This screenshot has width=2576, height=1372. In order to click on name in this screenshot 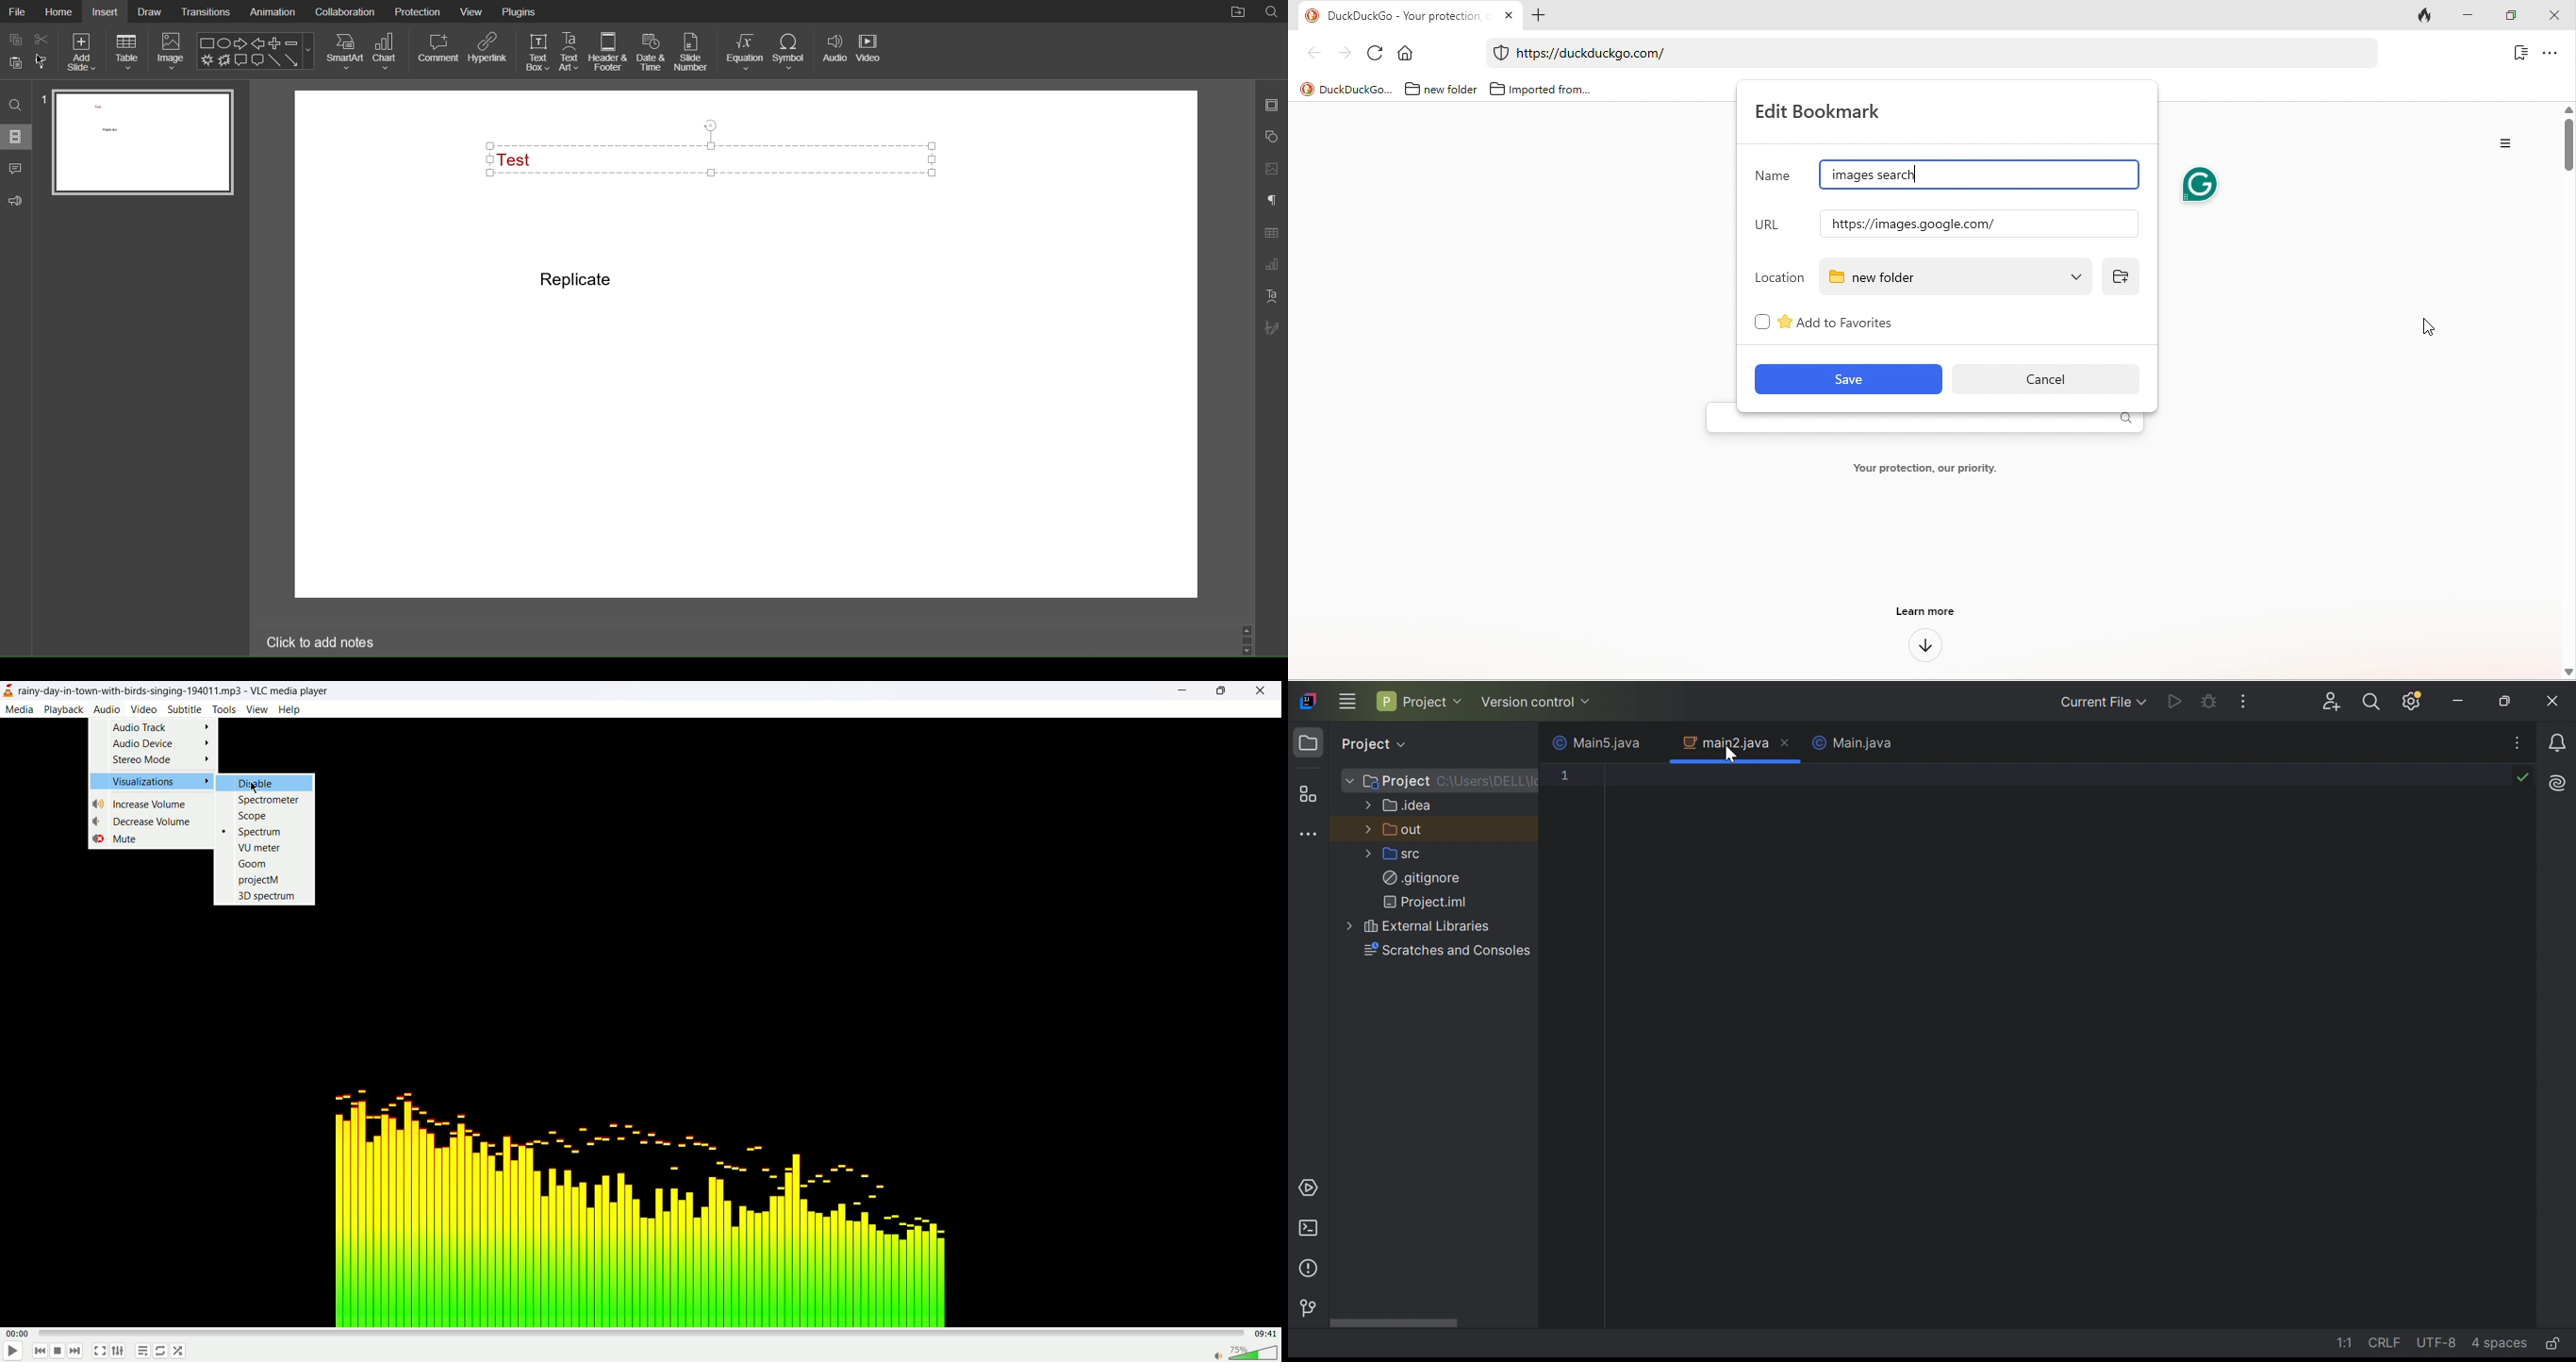, I will do `click(1777, 175)`.